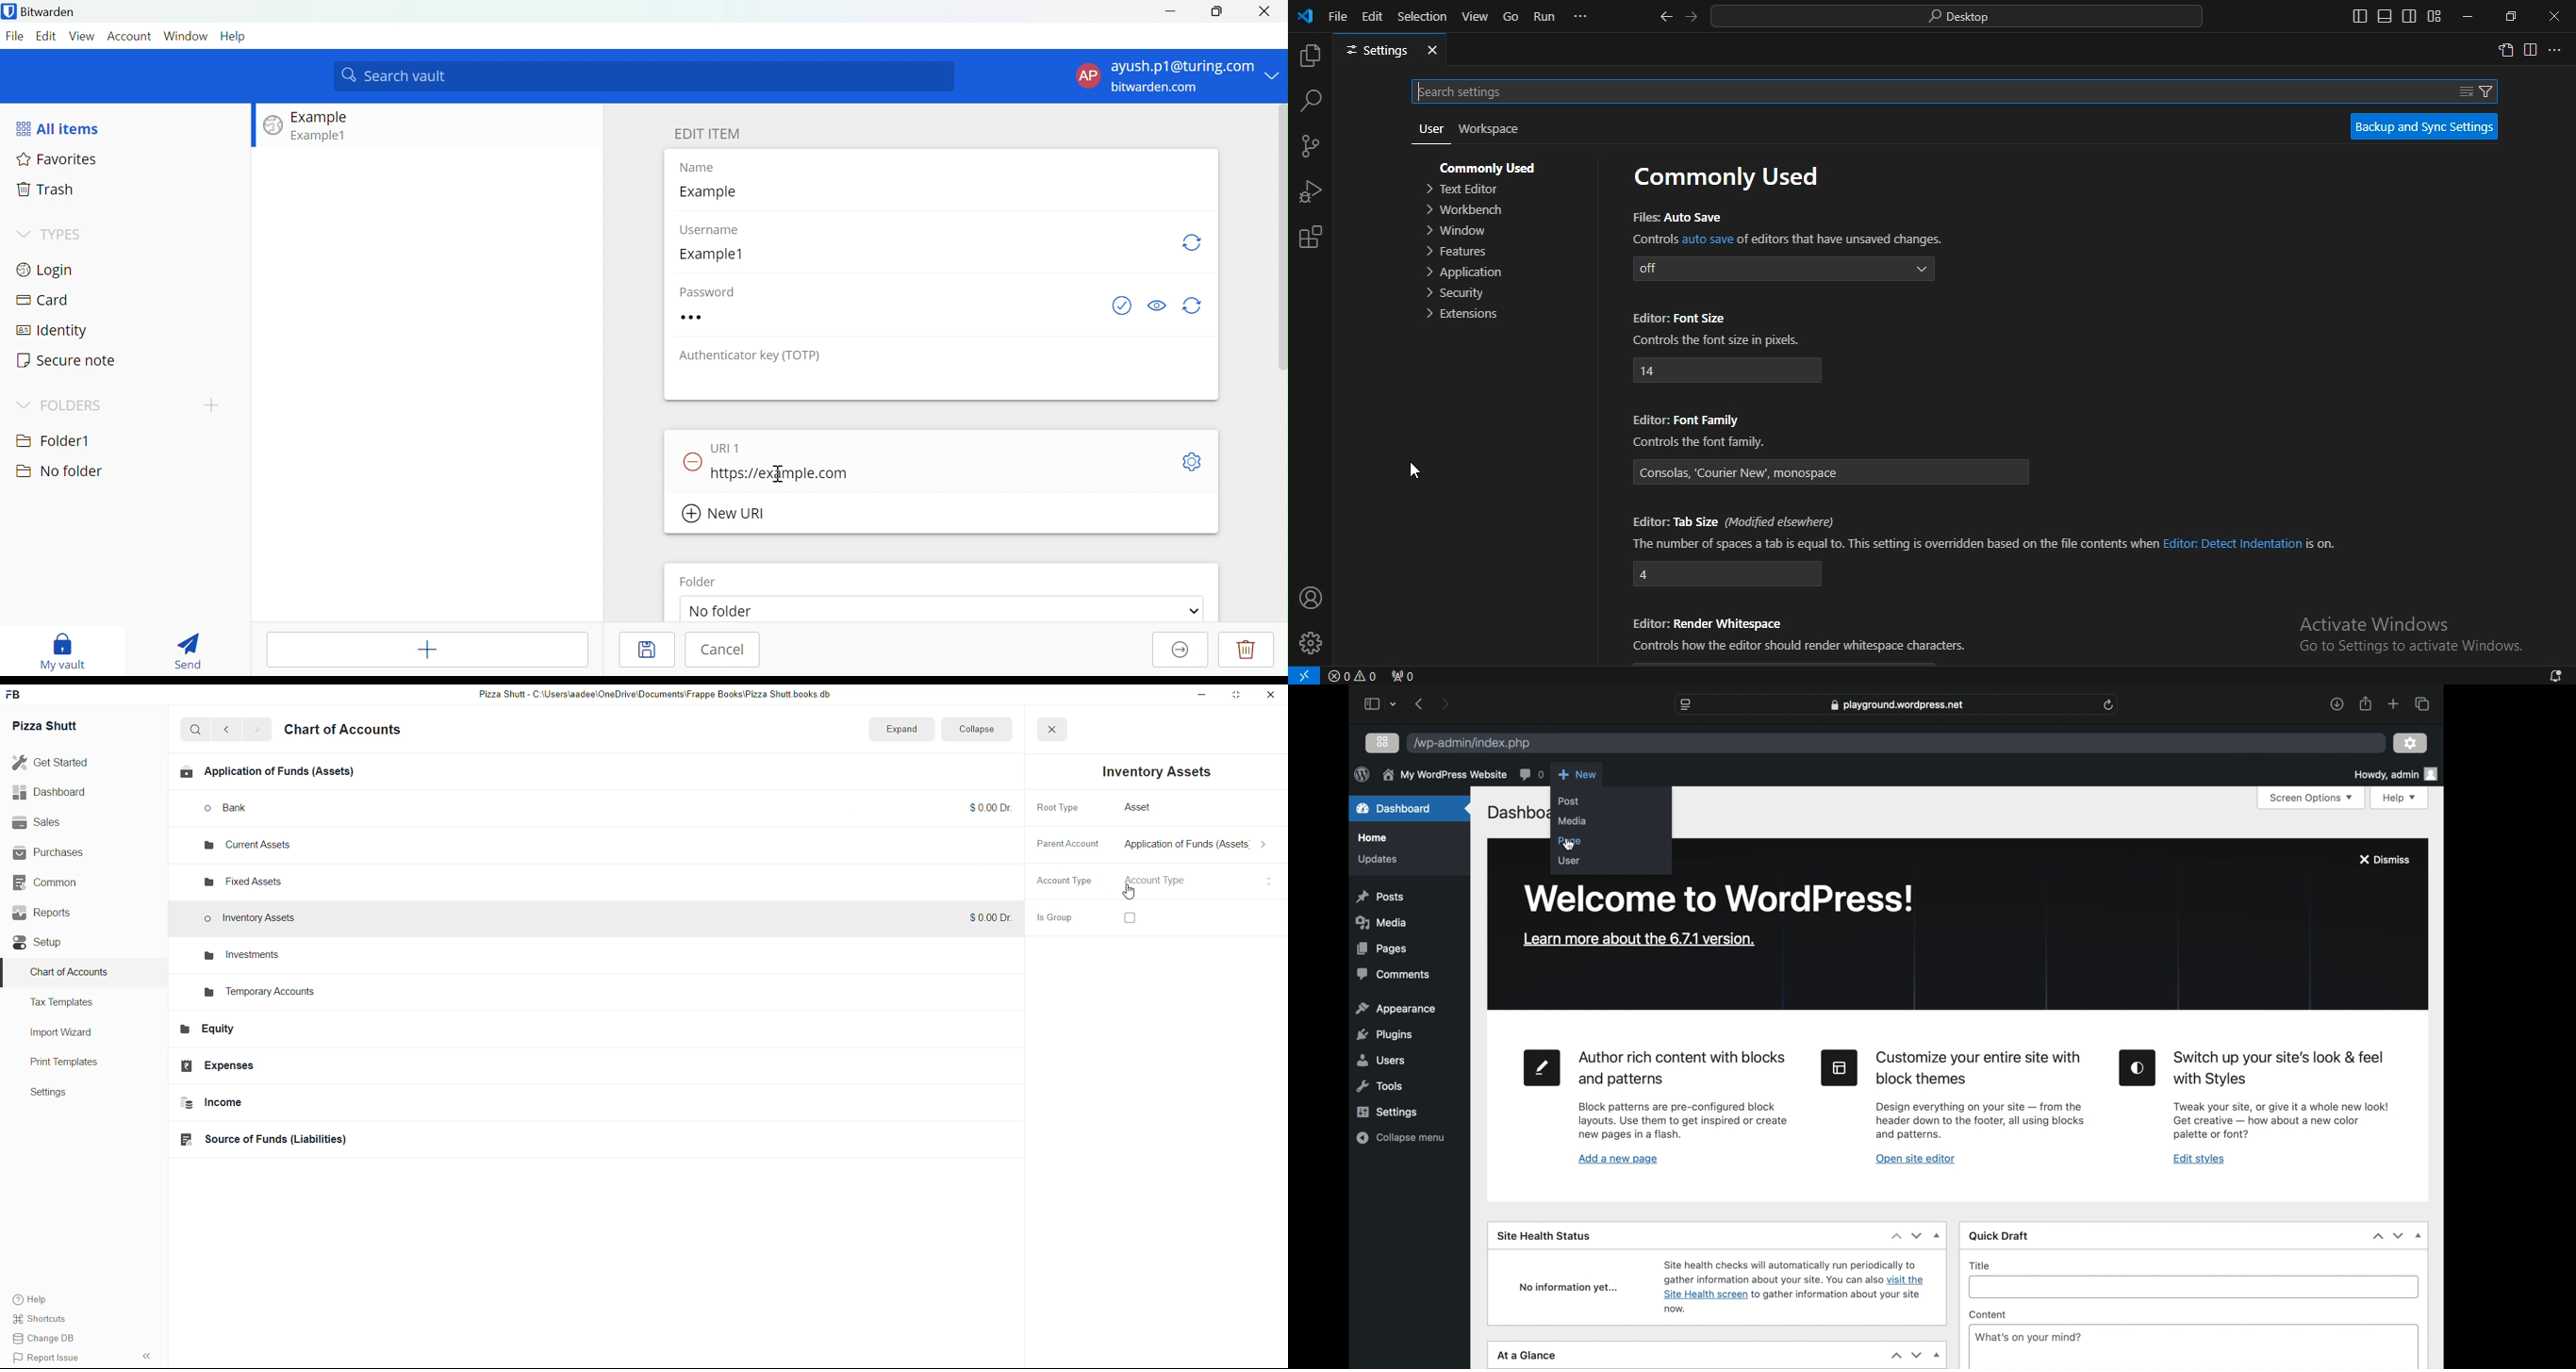 The image size is (2576, 1372). What do you see at coordinates (752, 357) in the screenshot?
I see `Authenticator key (TOTP)` at bounding box center [752, 357].